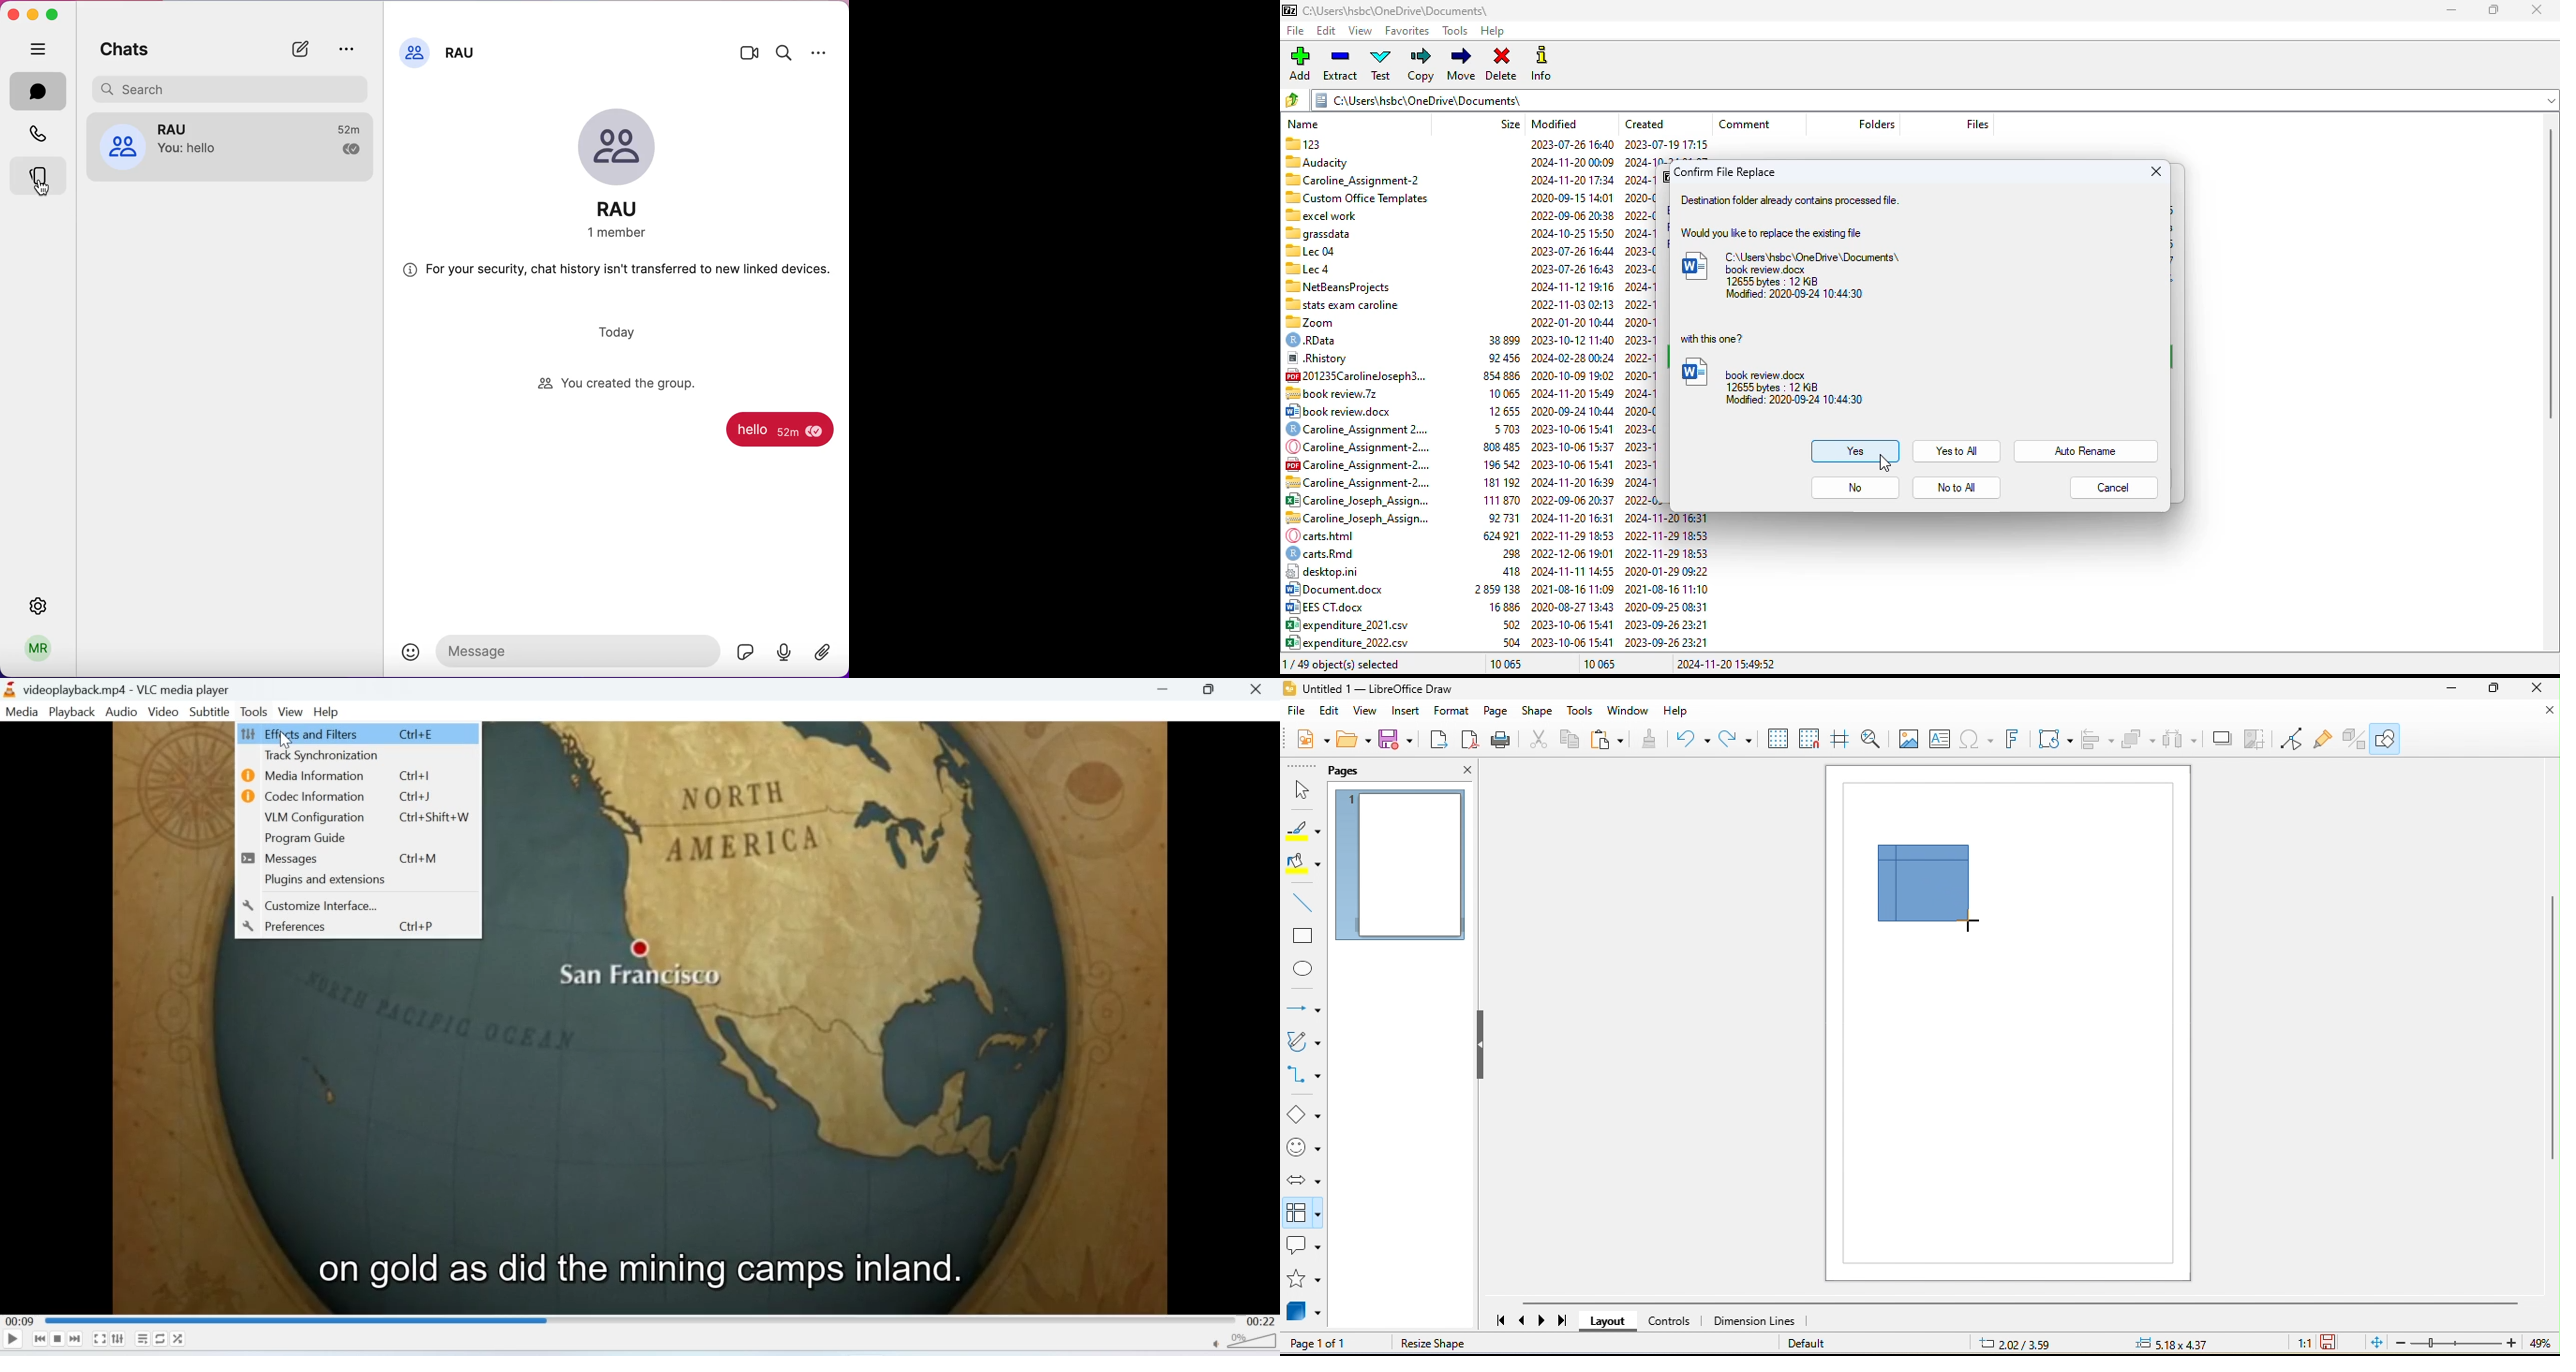 The width and height of the screenshot is (2576, 1372). I want to click on minimize, so click(33, 12).